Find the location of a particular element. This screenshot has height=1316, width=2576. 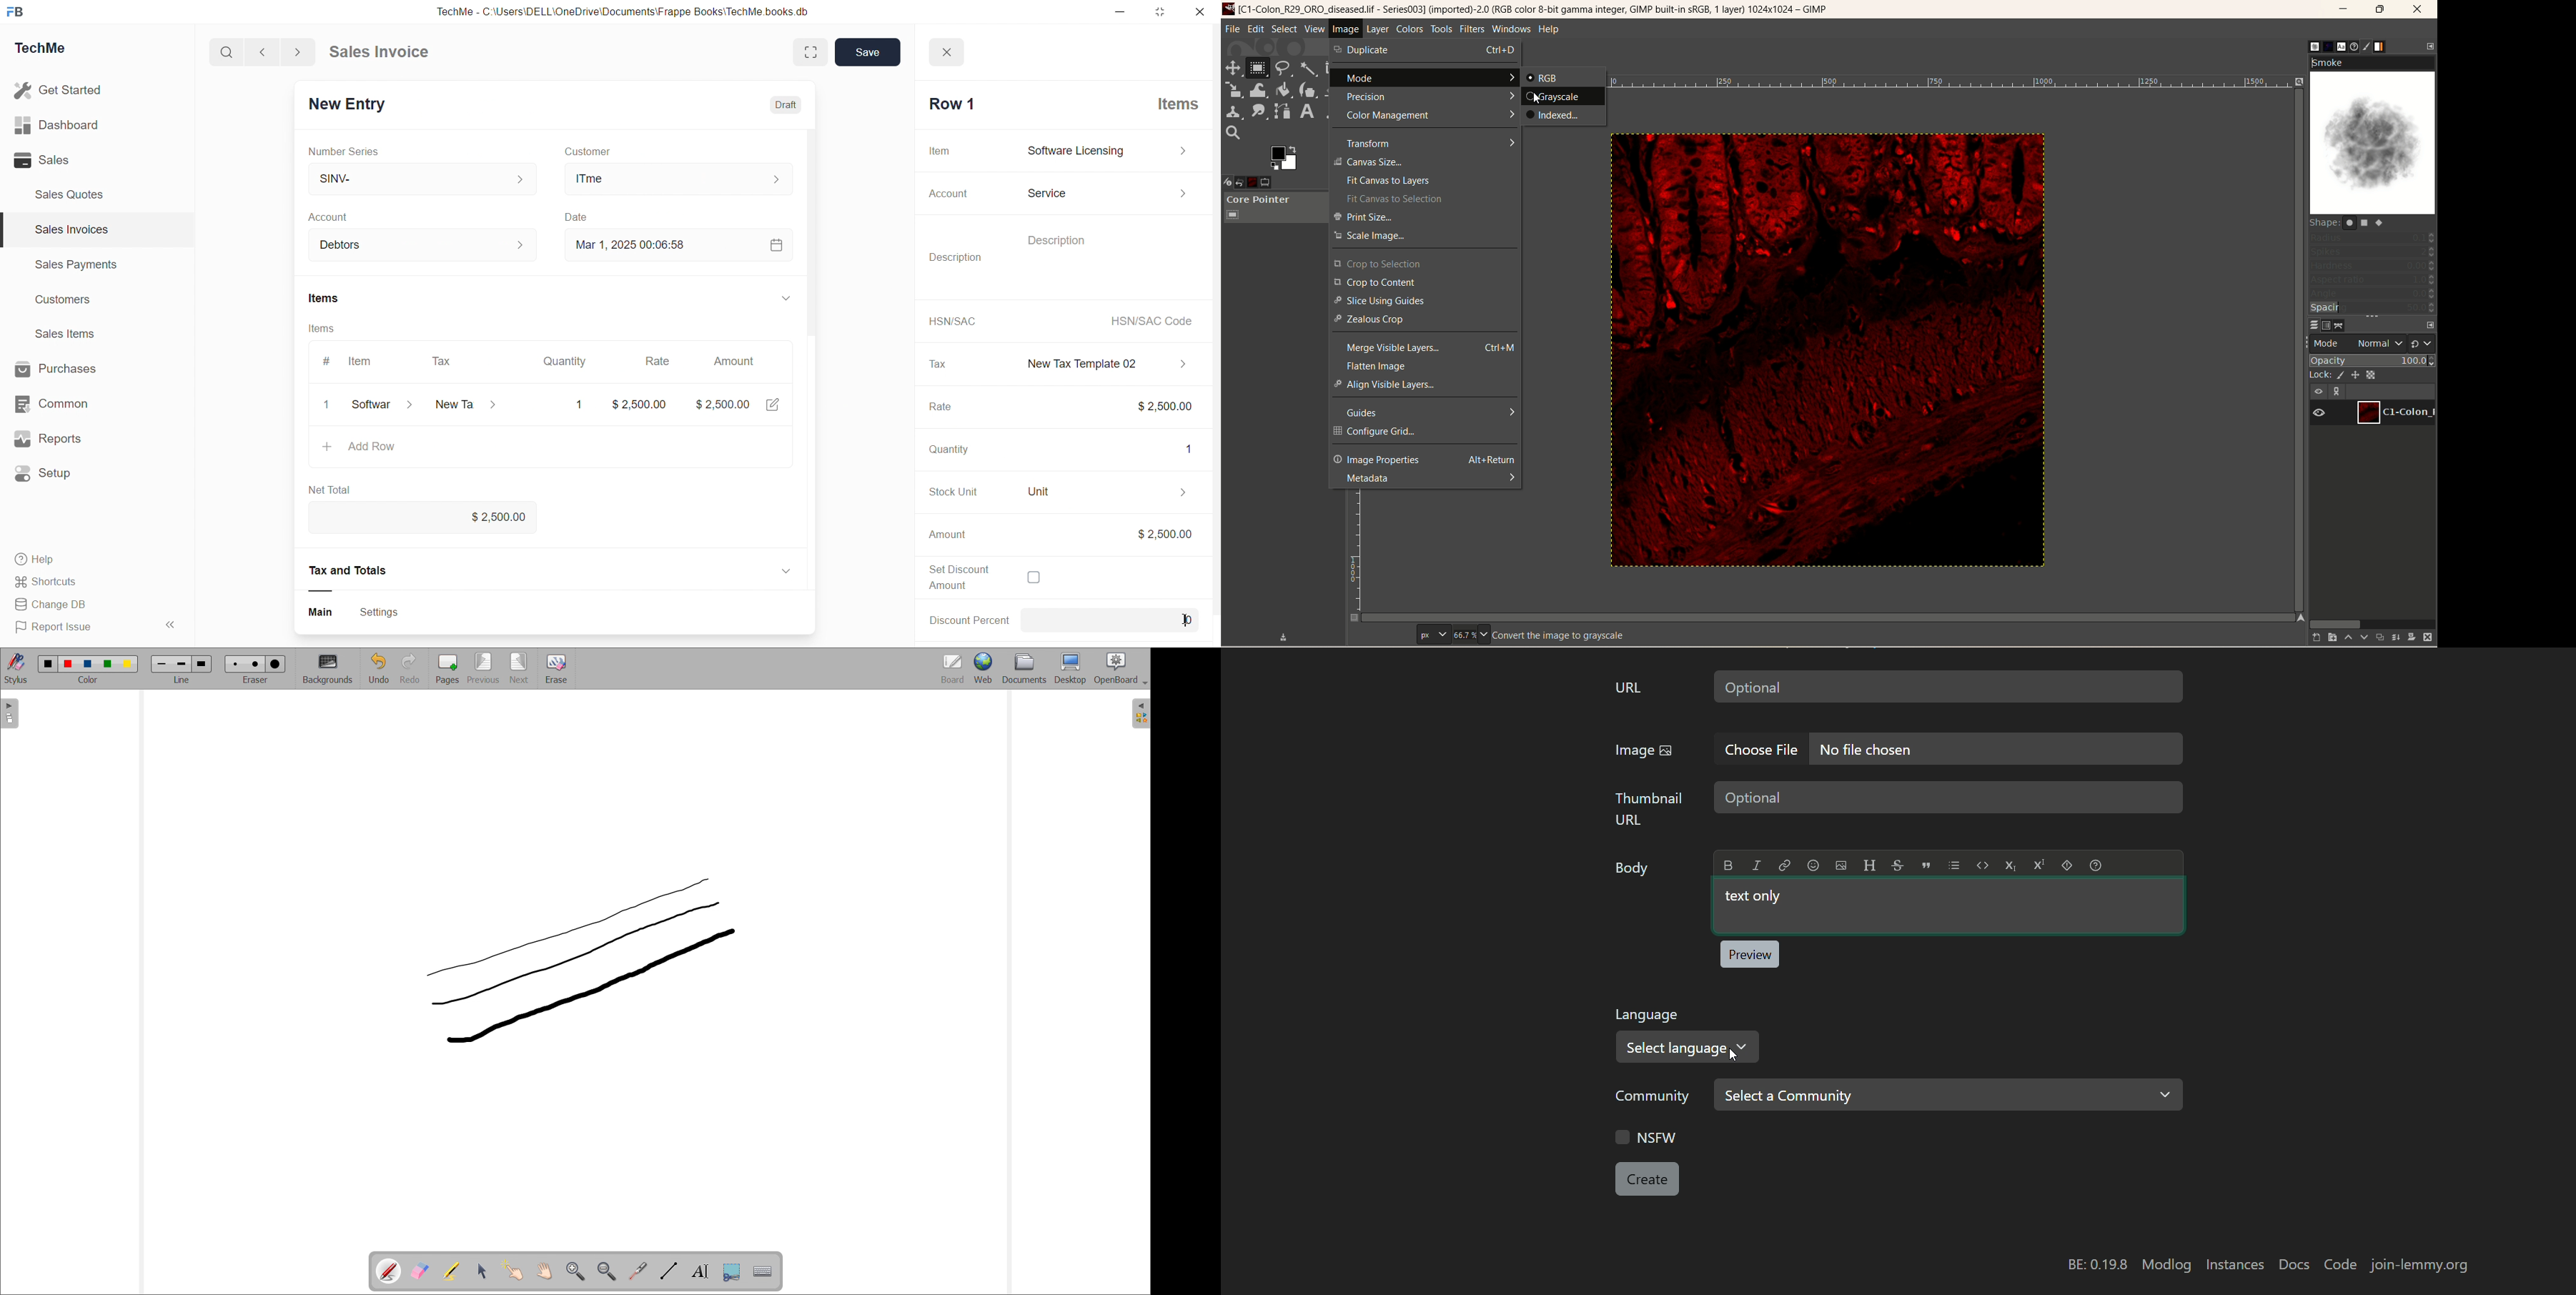

Service > is located at coordinates (1106, 191).